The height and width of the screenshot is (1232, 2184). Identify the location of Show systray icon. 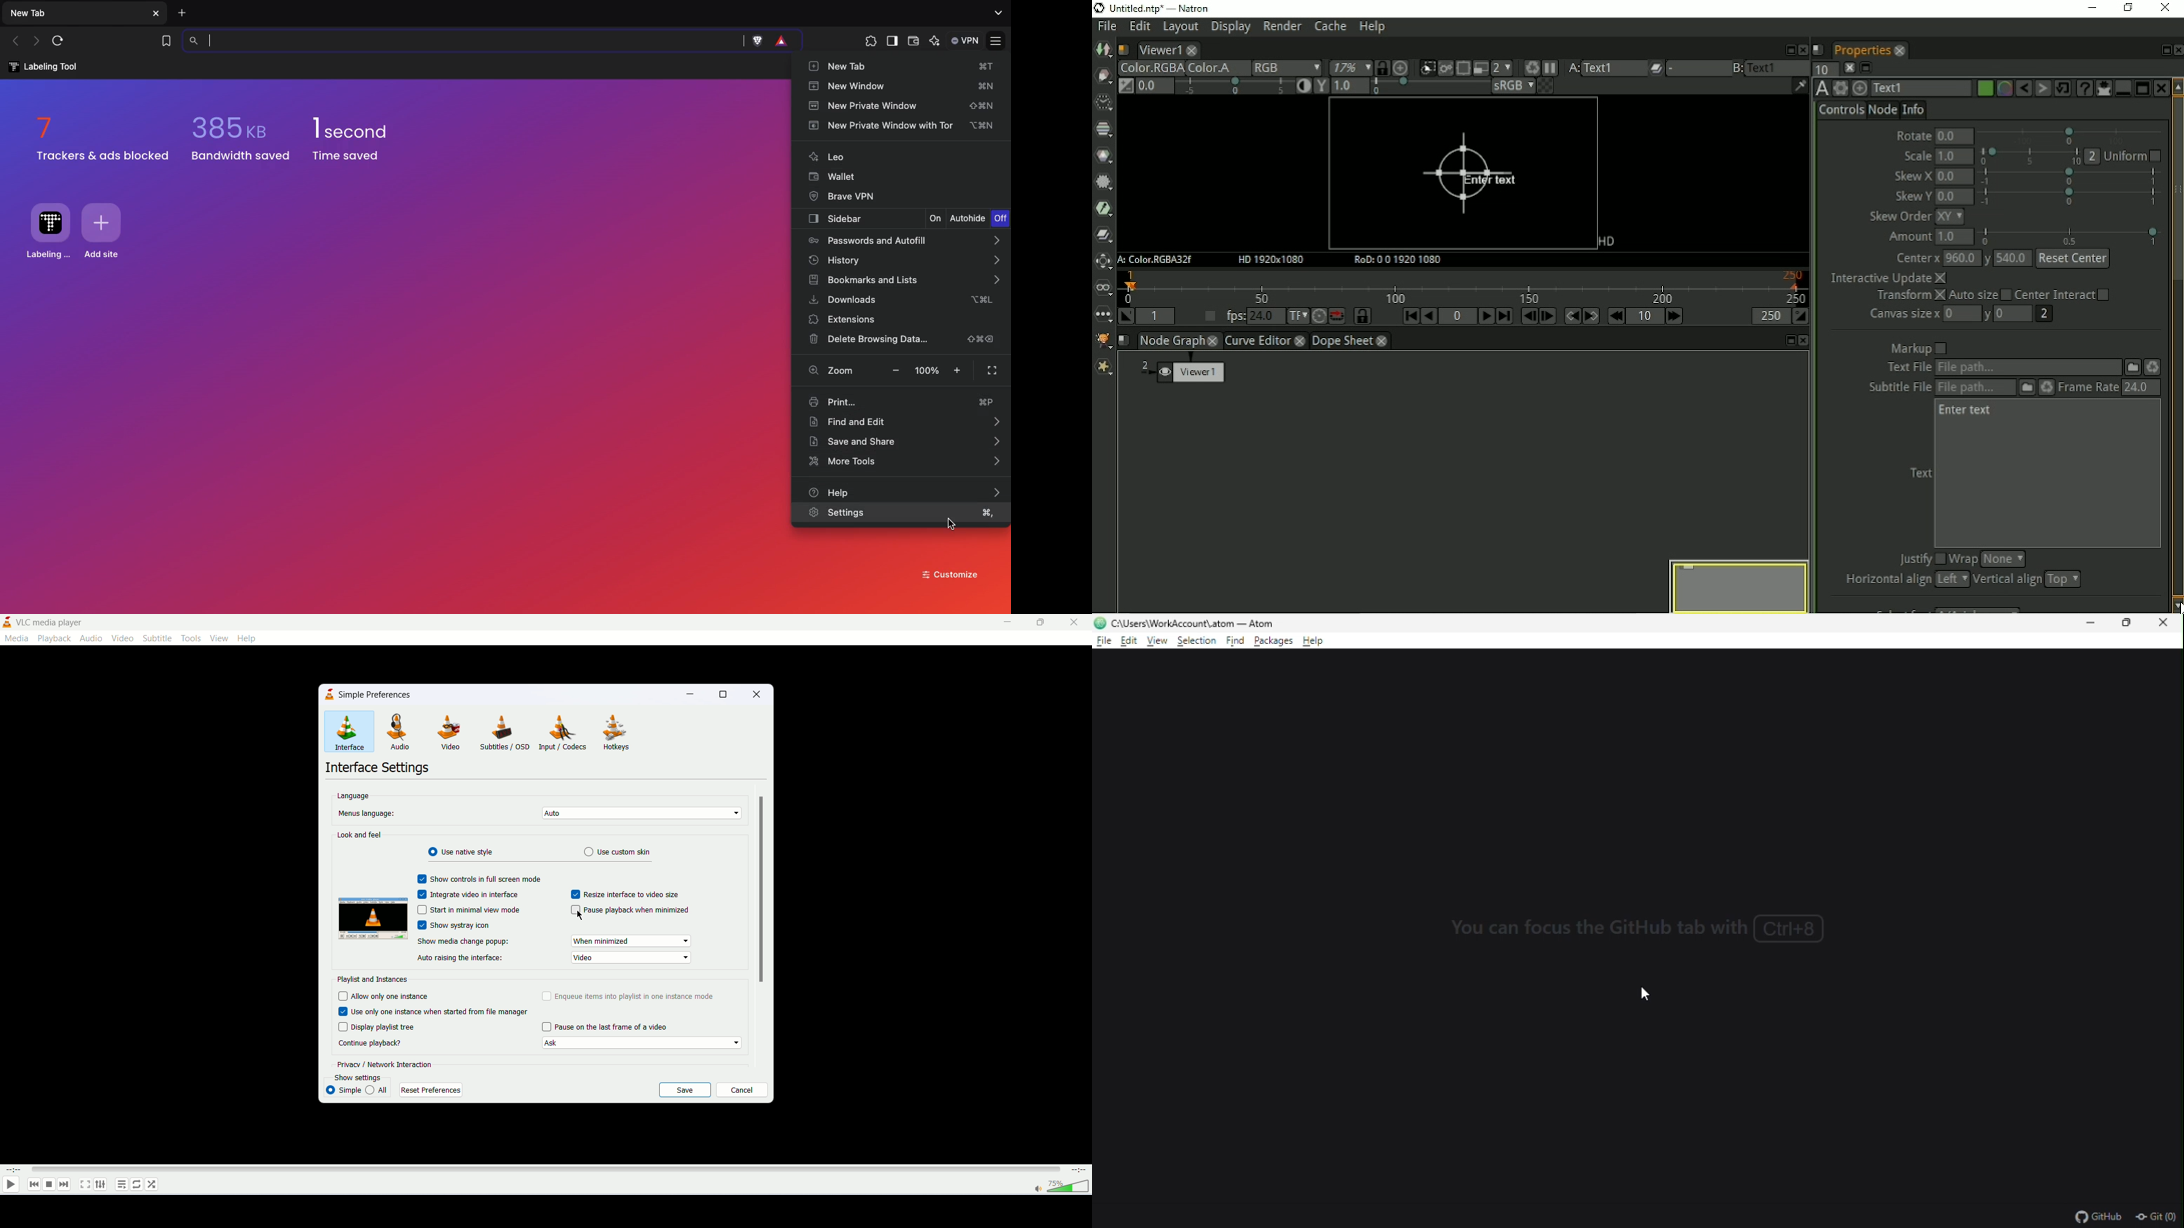
(463, 924).